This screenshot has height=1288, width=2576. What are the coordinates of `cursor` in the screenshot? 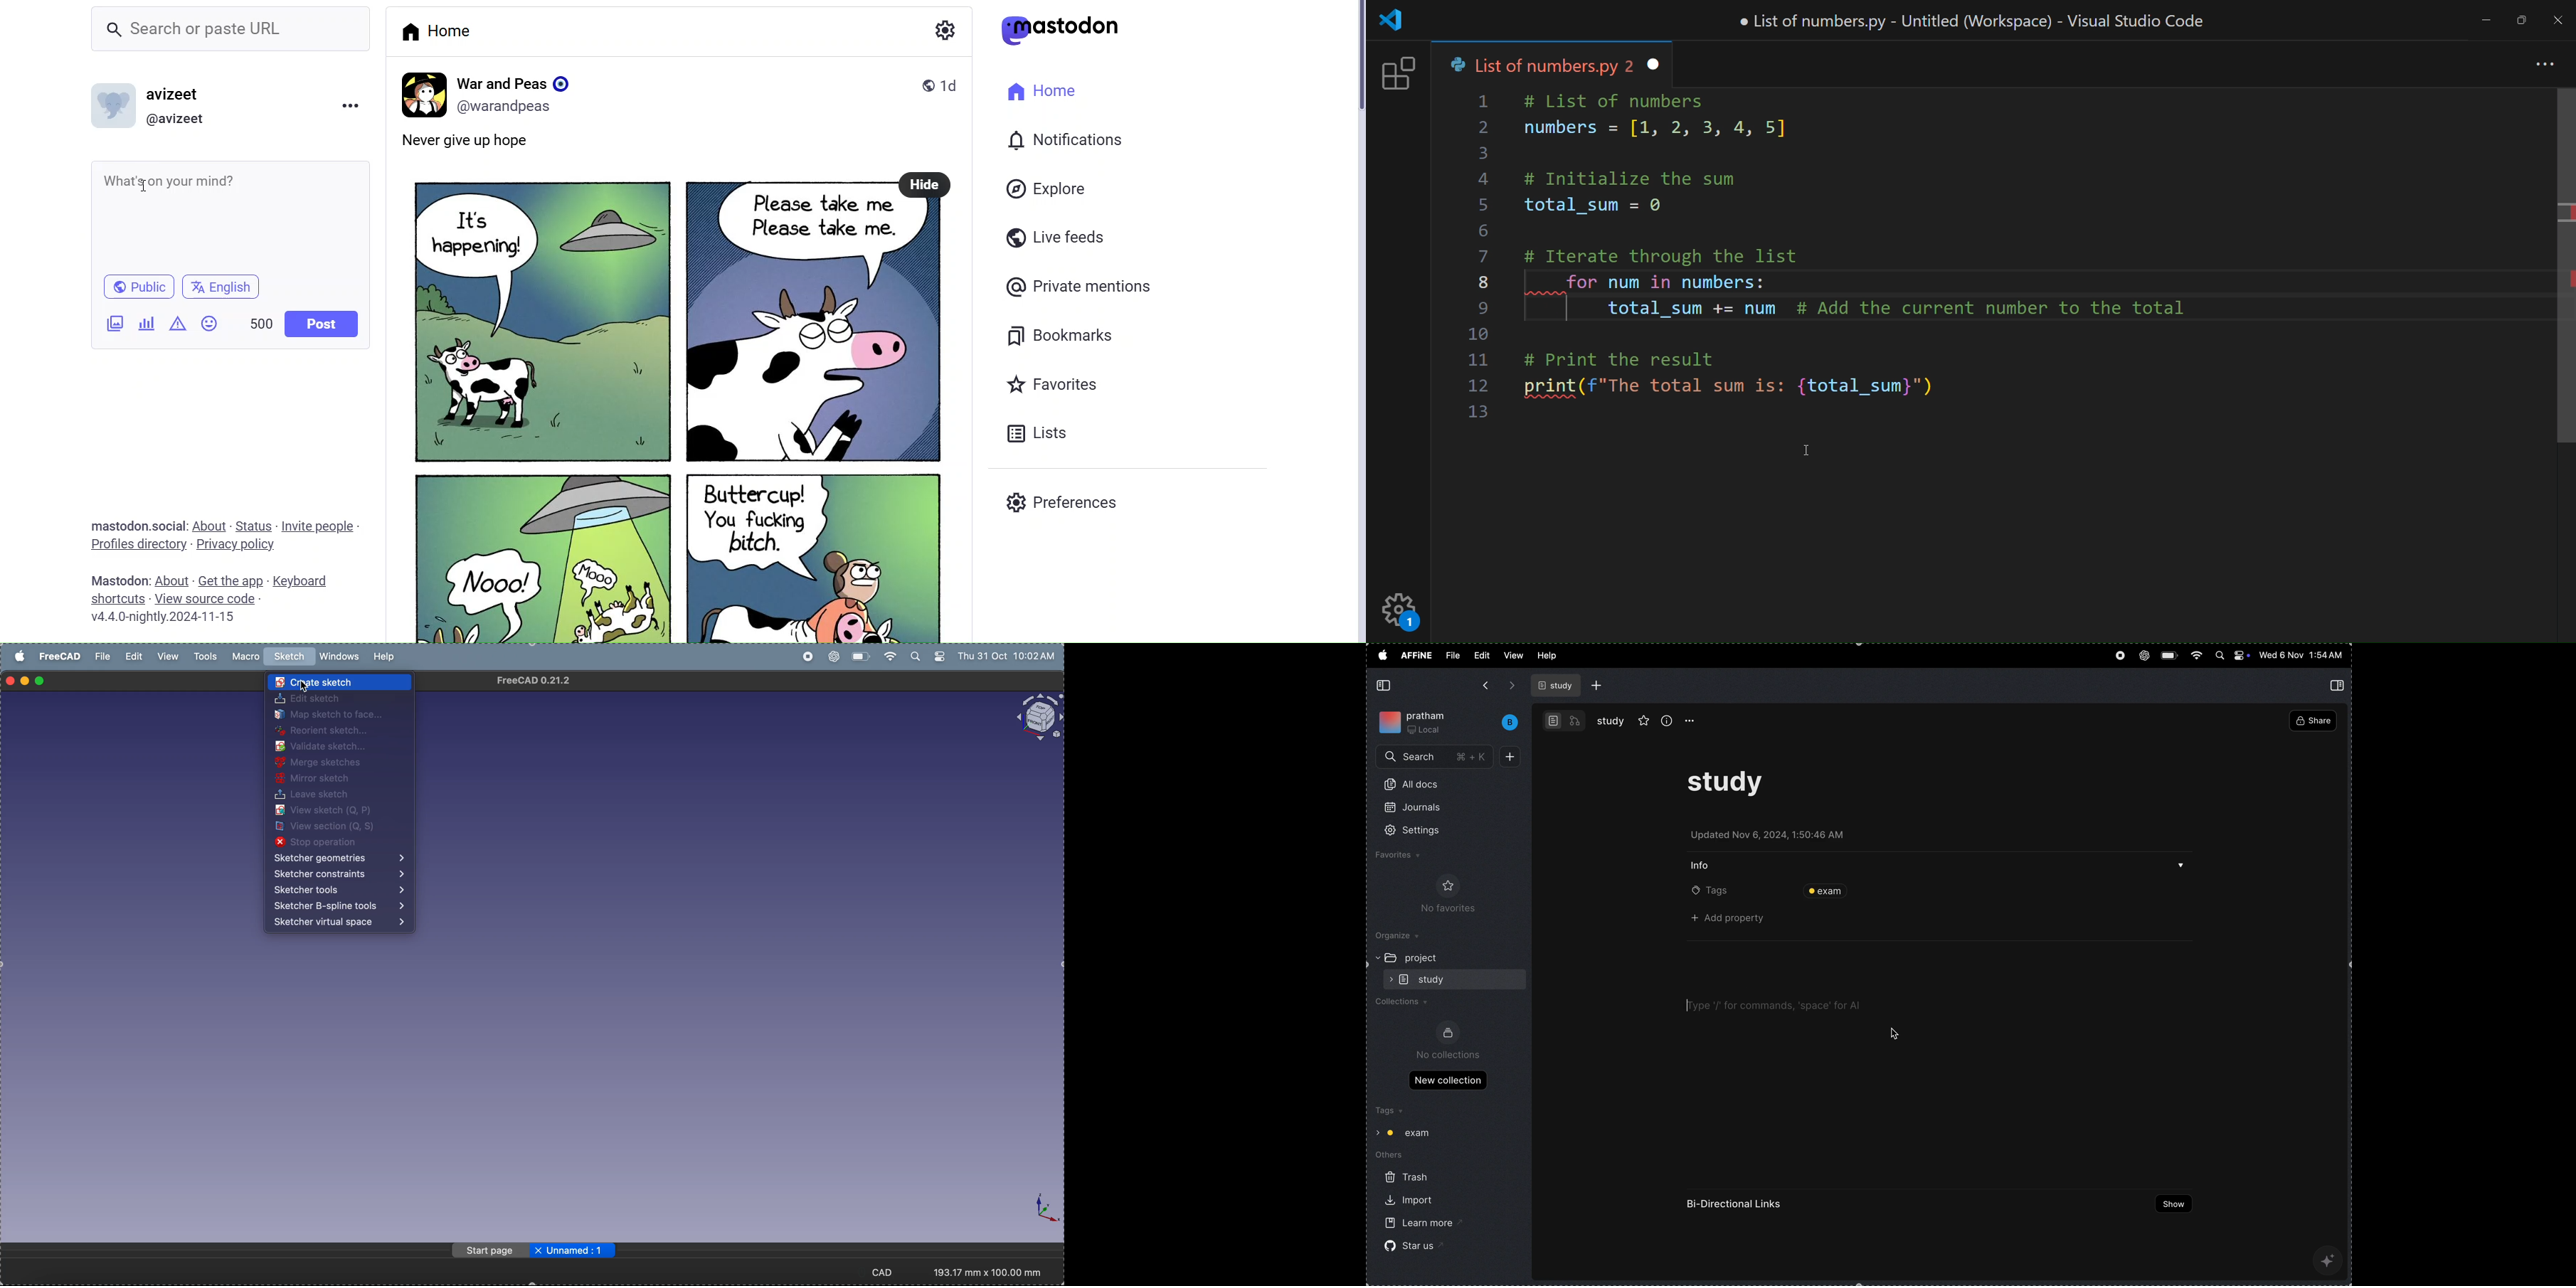 It's located at (1688, 1004).